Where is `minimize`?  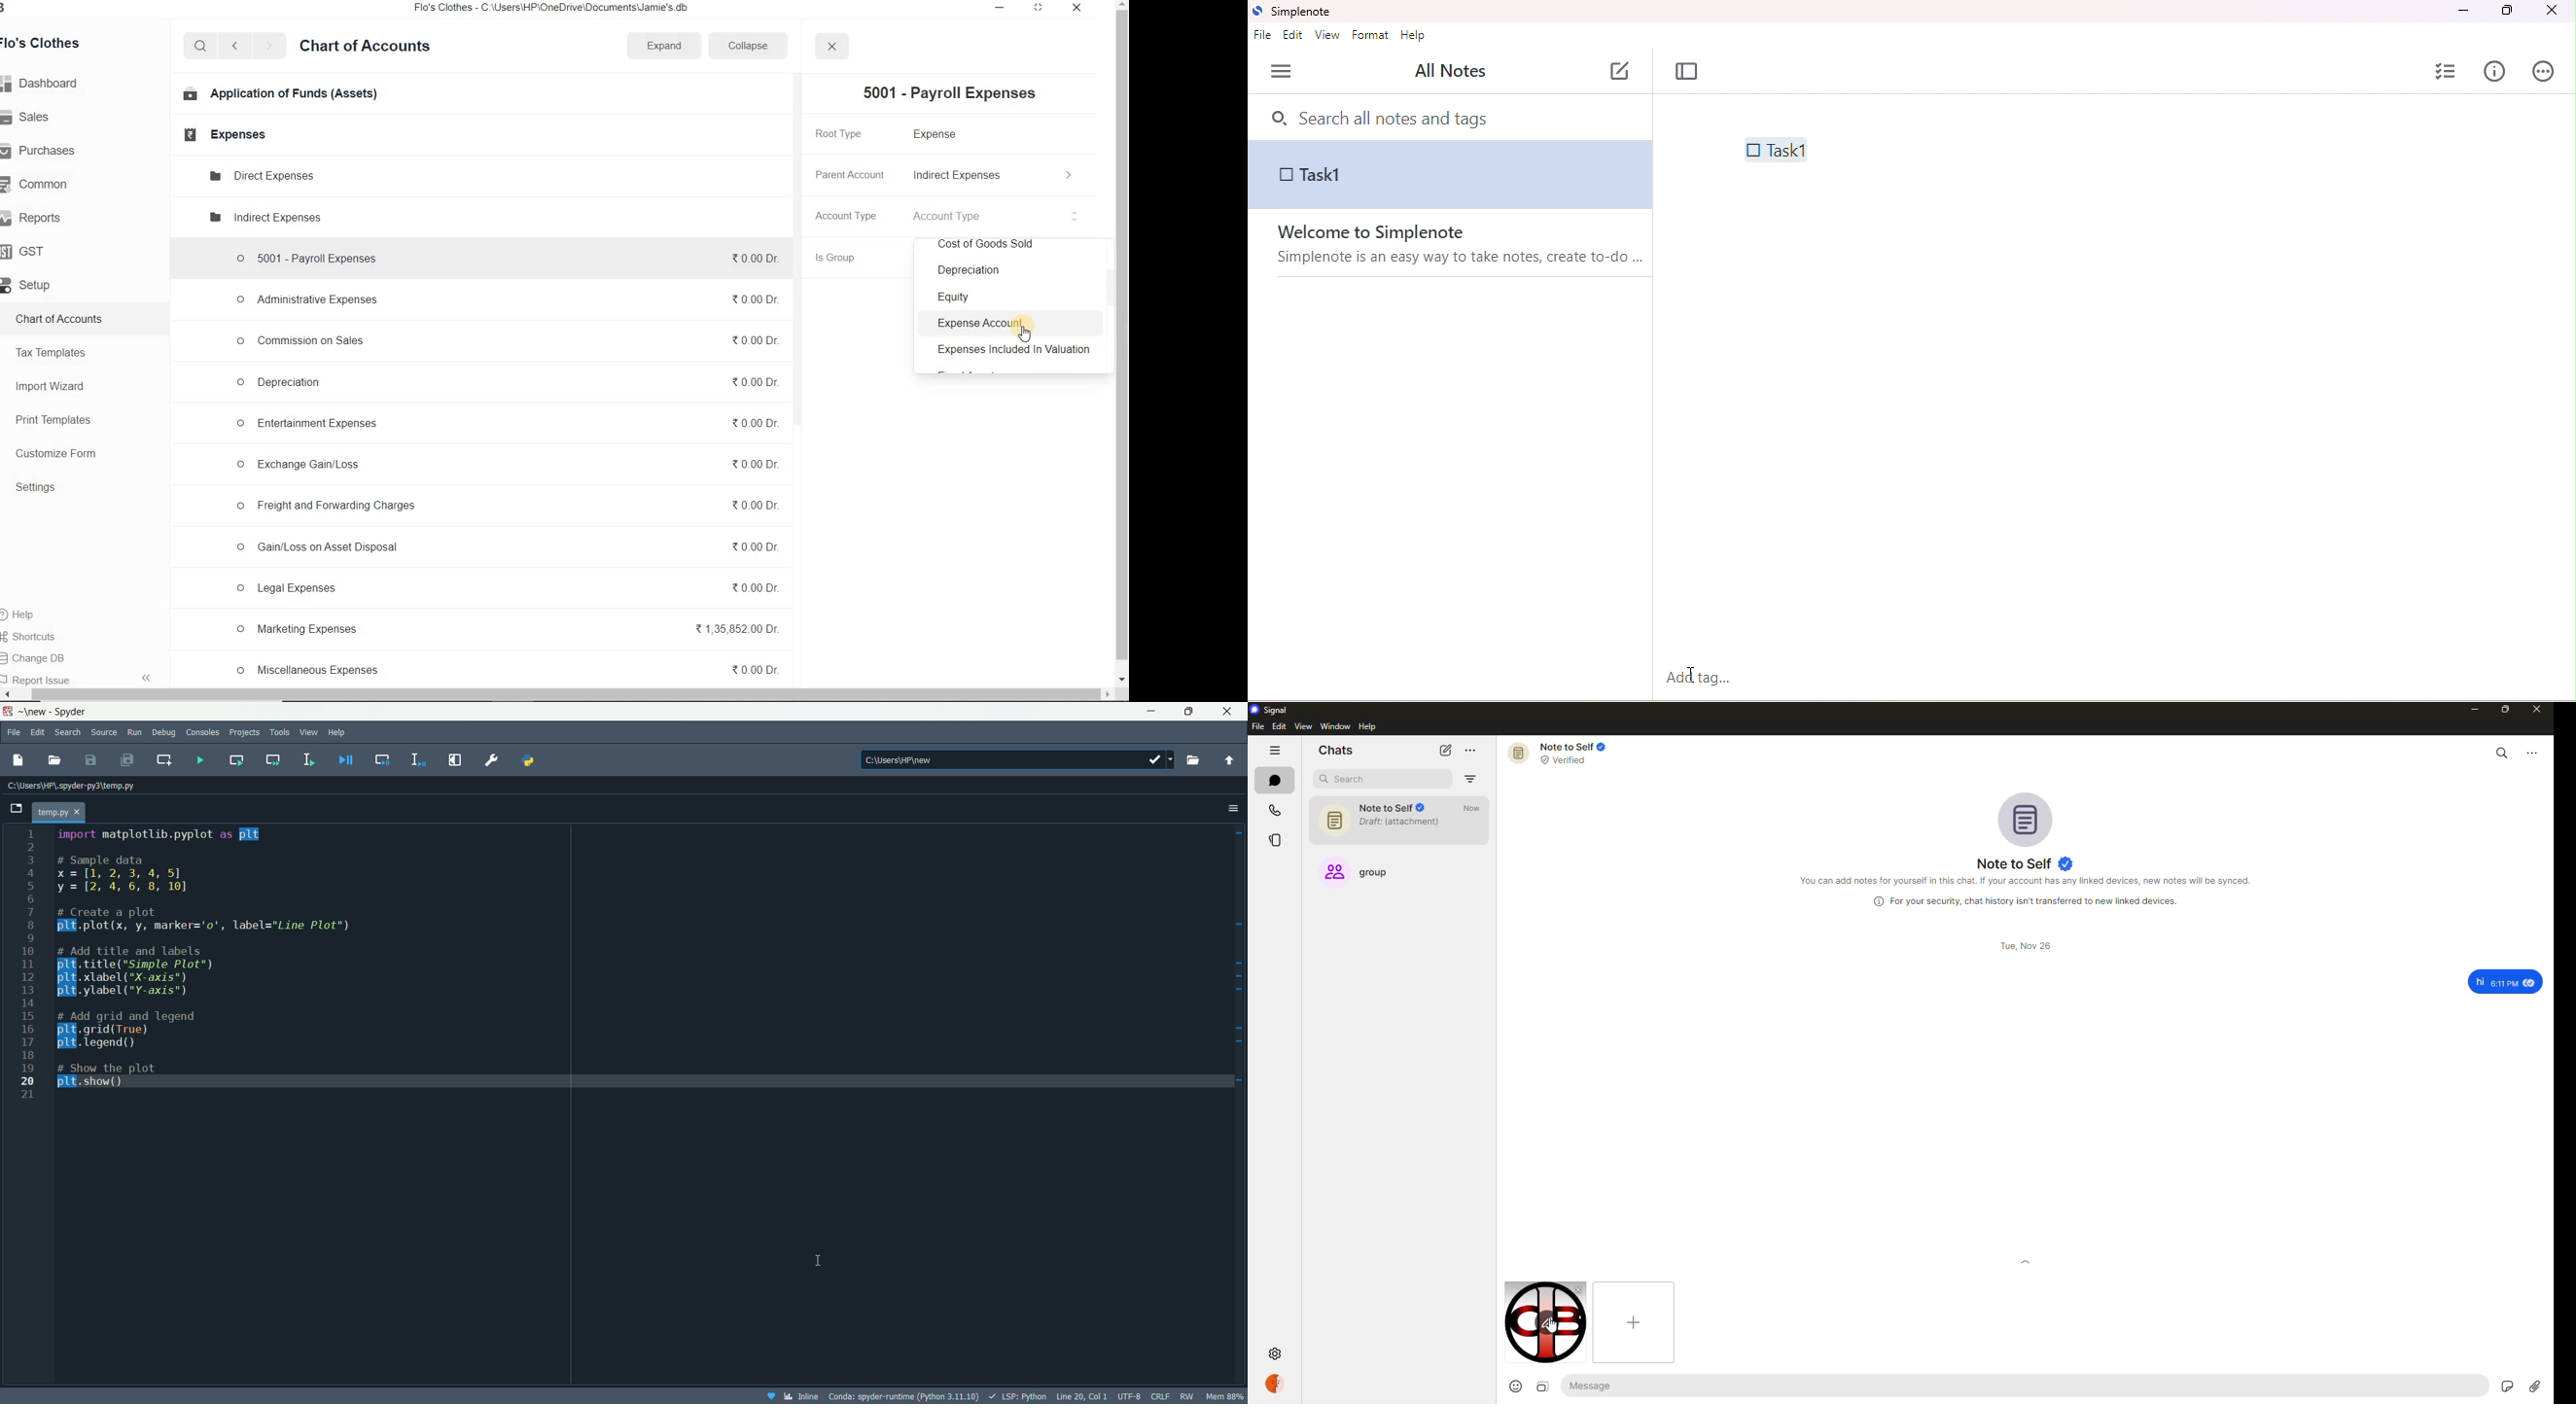
minimize is located at coordinates (2465, 11).